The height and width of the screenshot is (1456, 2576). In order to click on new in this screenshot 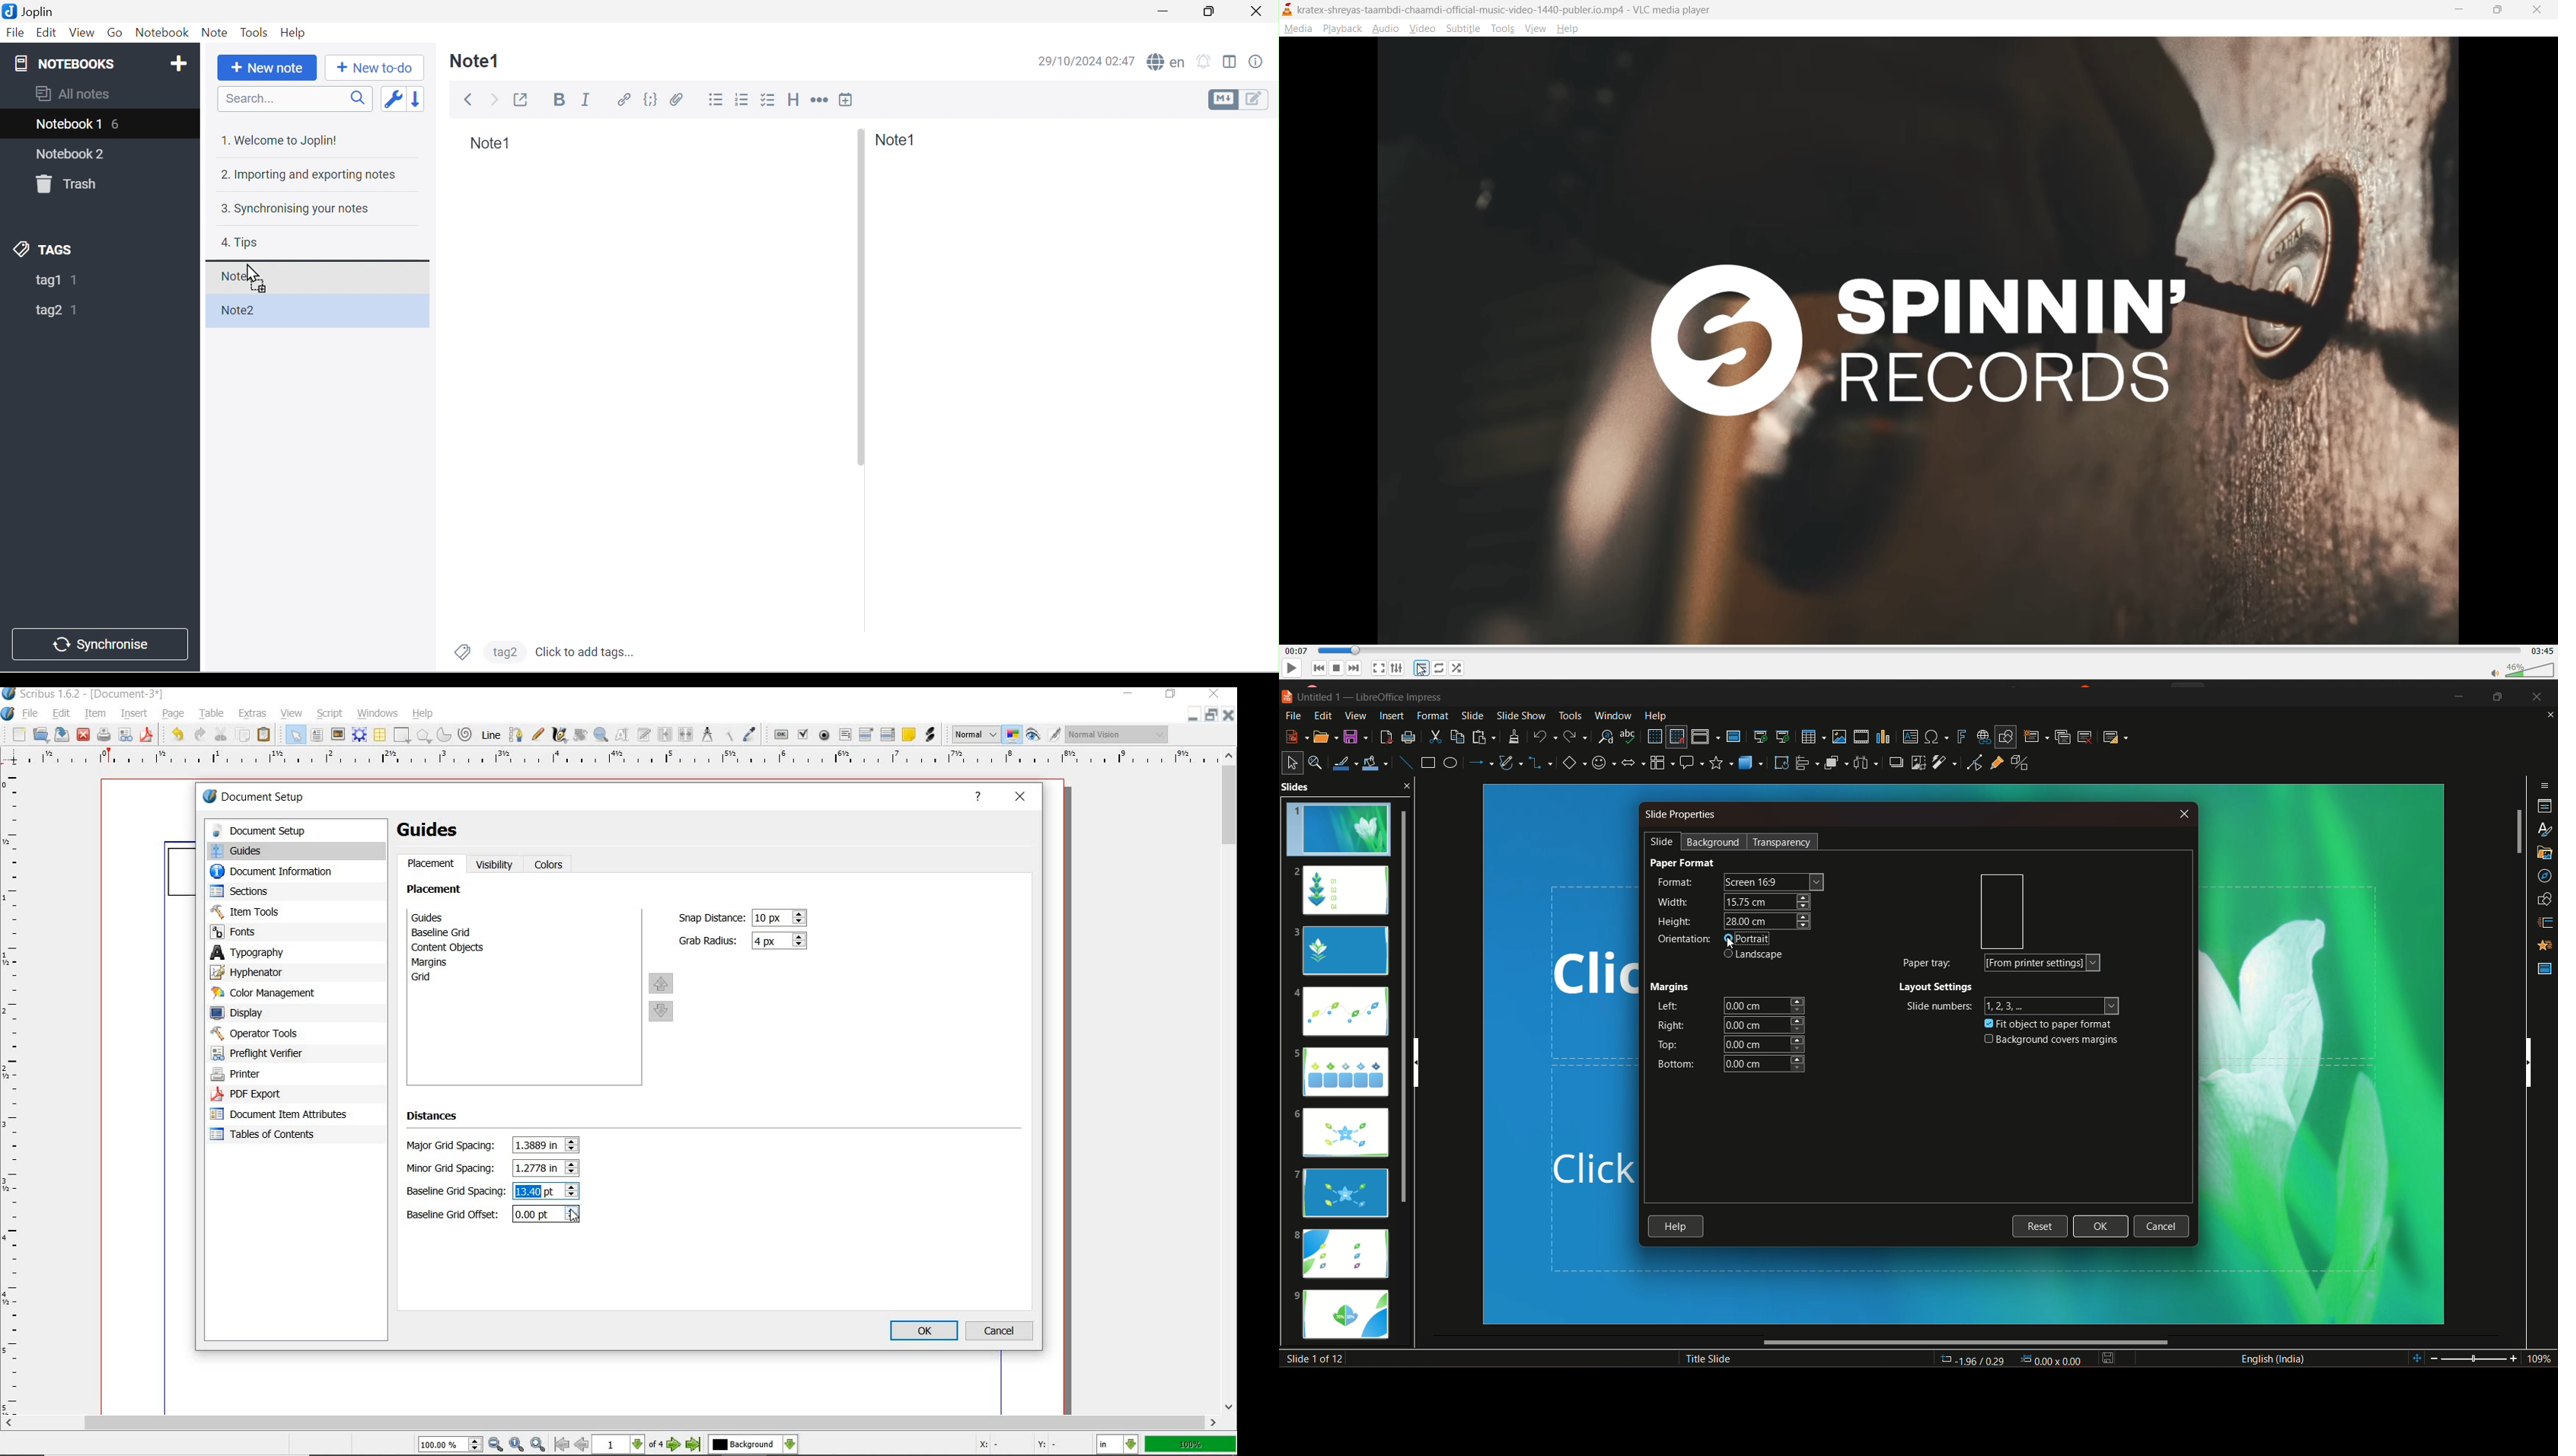, I will do `click(1296, 735)`.